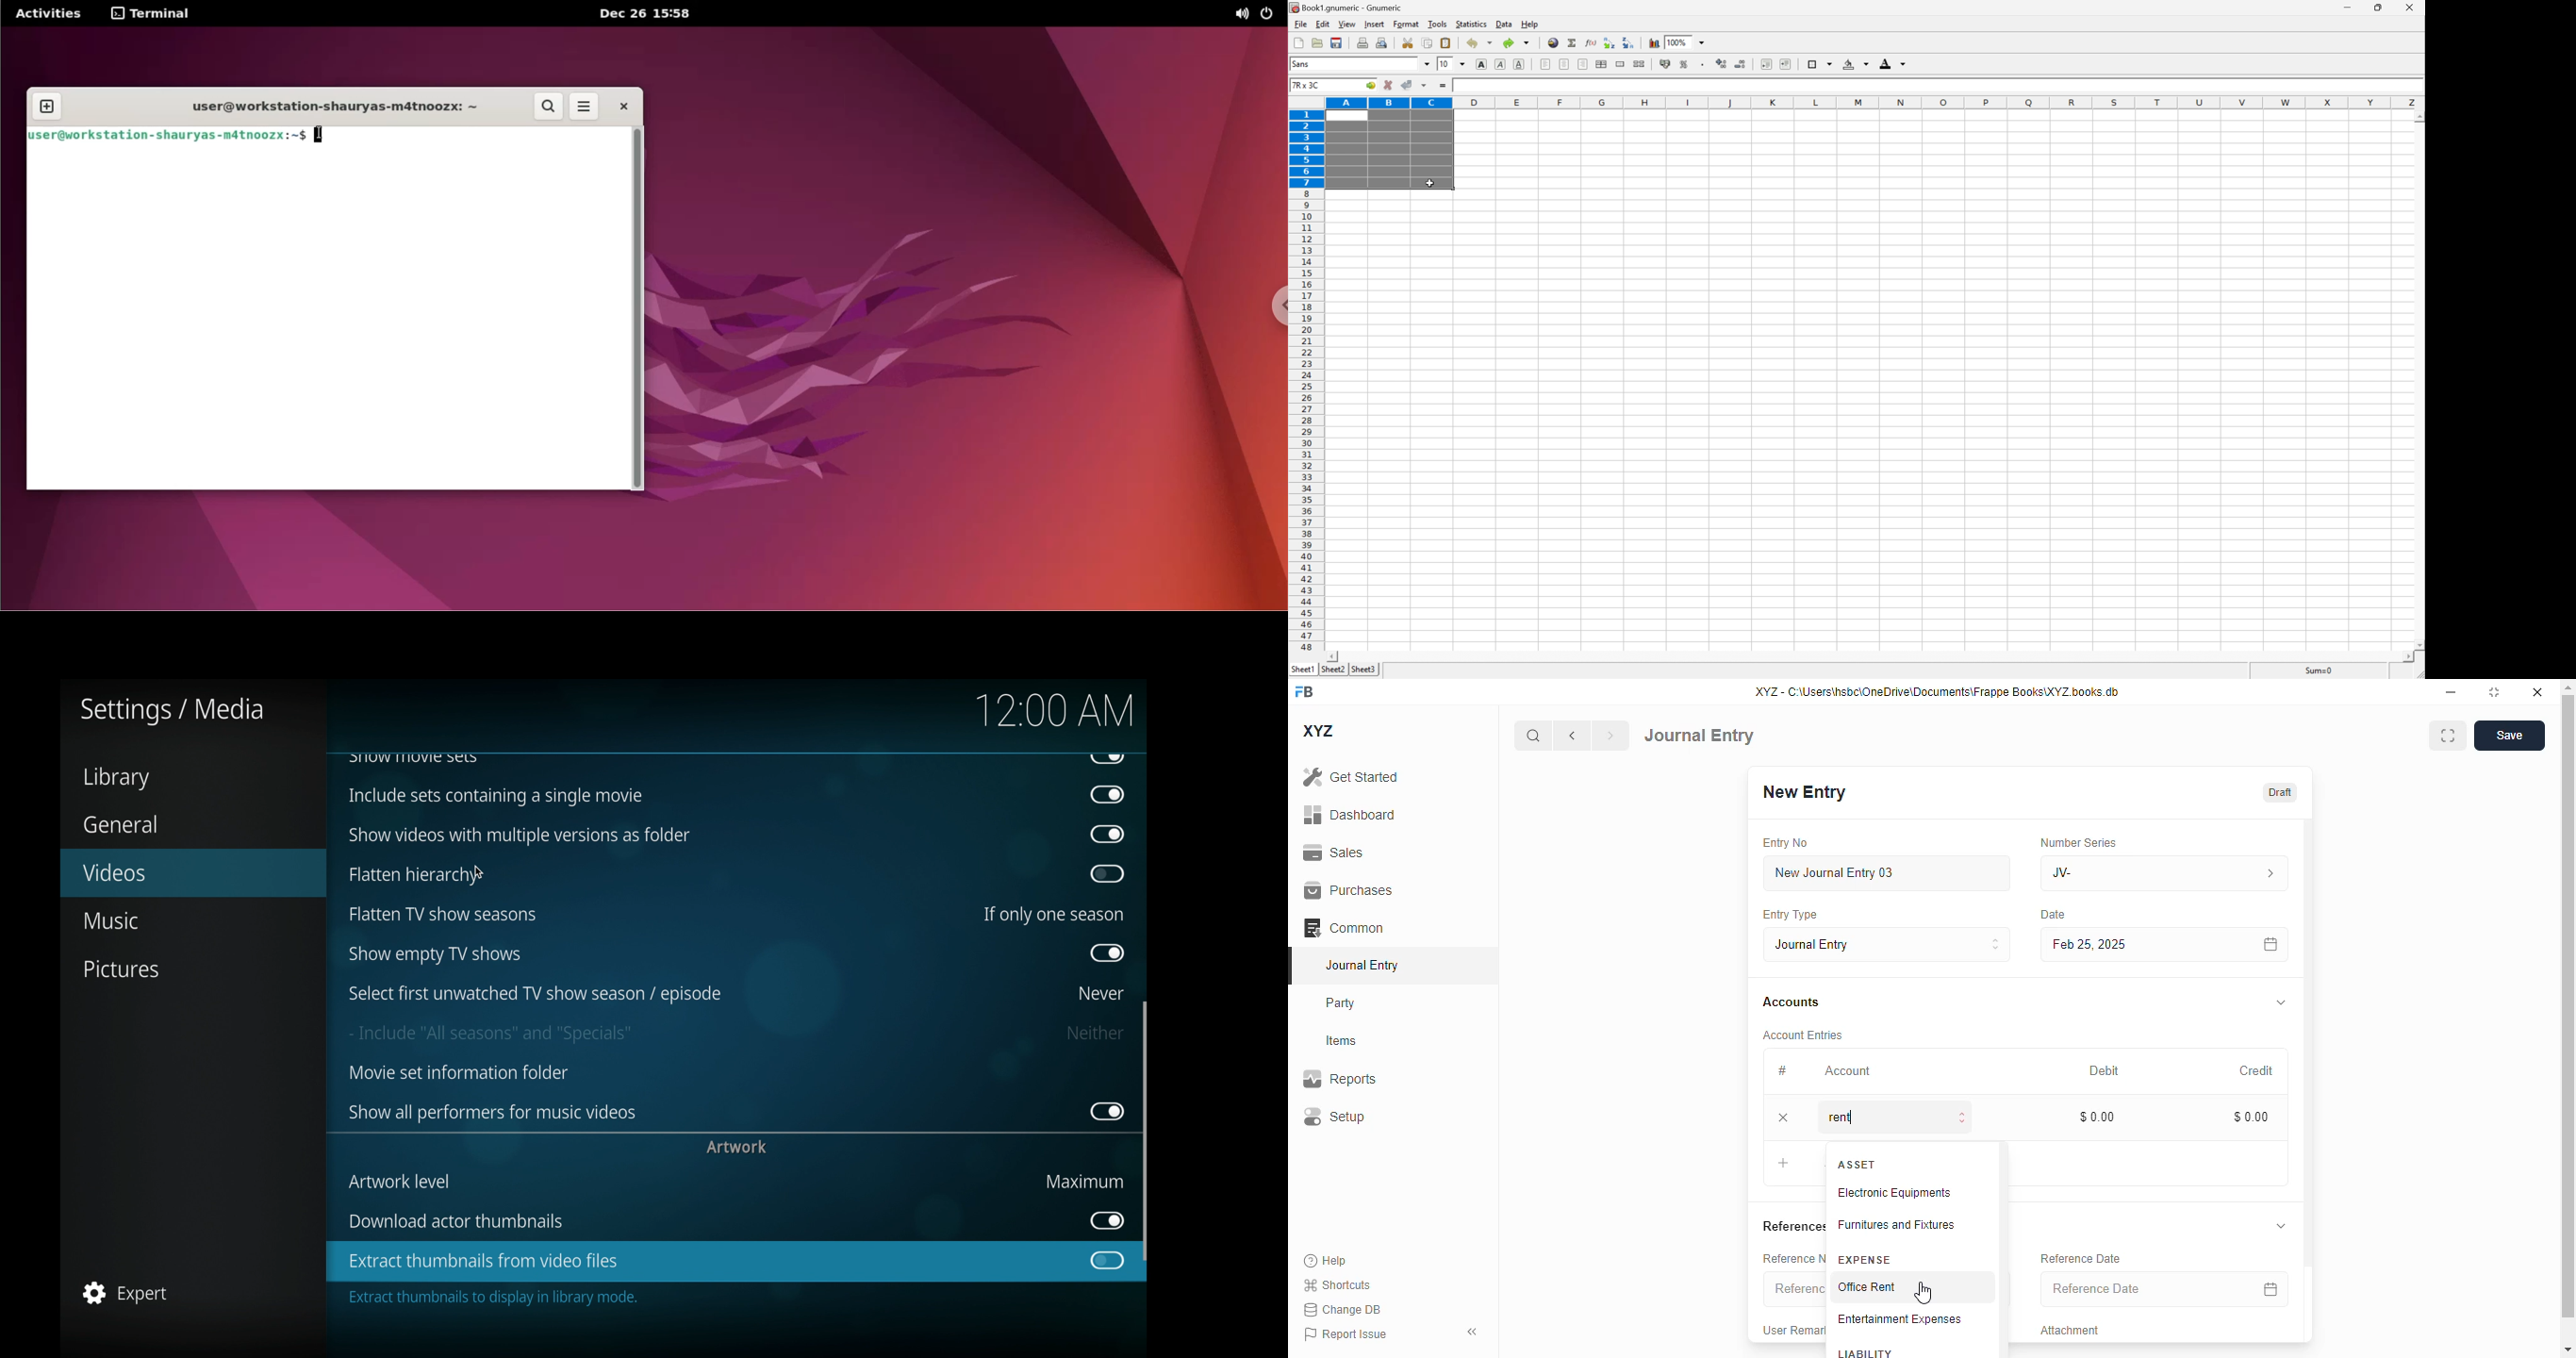 The height and width of the screenshot is (1372, 2576). Describe the element at coordinates (1786, 843) in the screenshot. I see `entry no` at that location.